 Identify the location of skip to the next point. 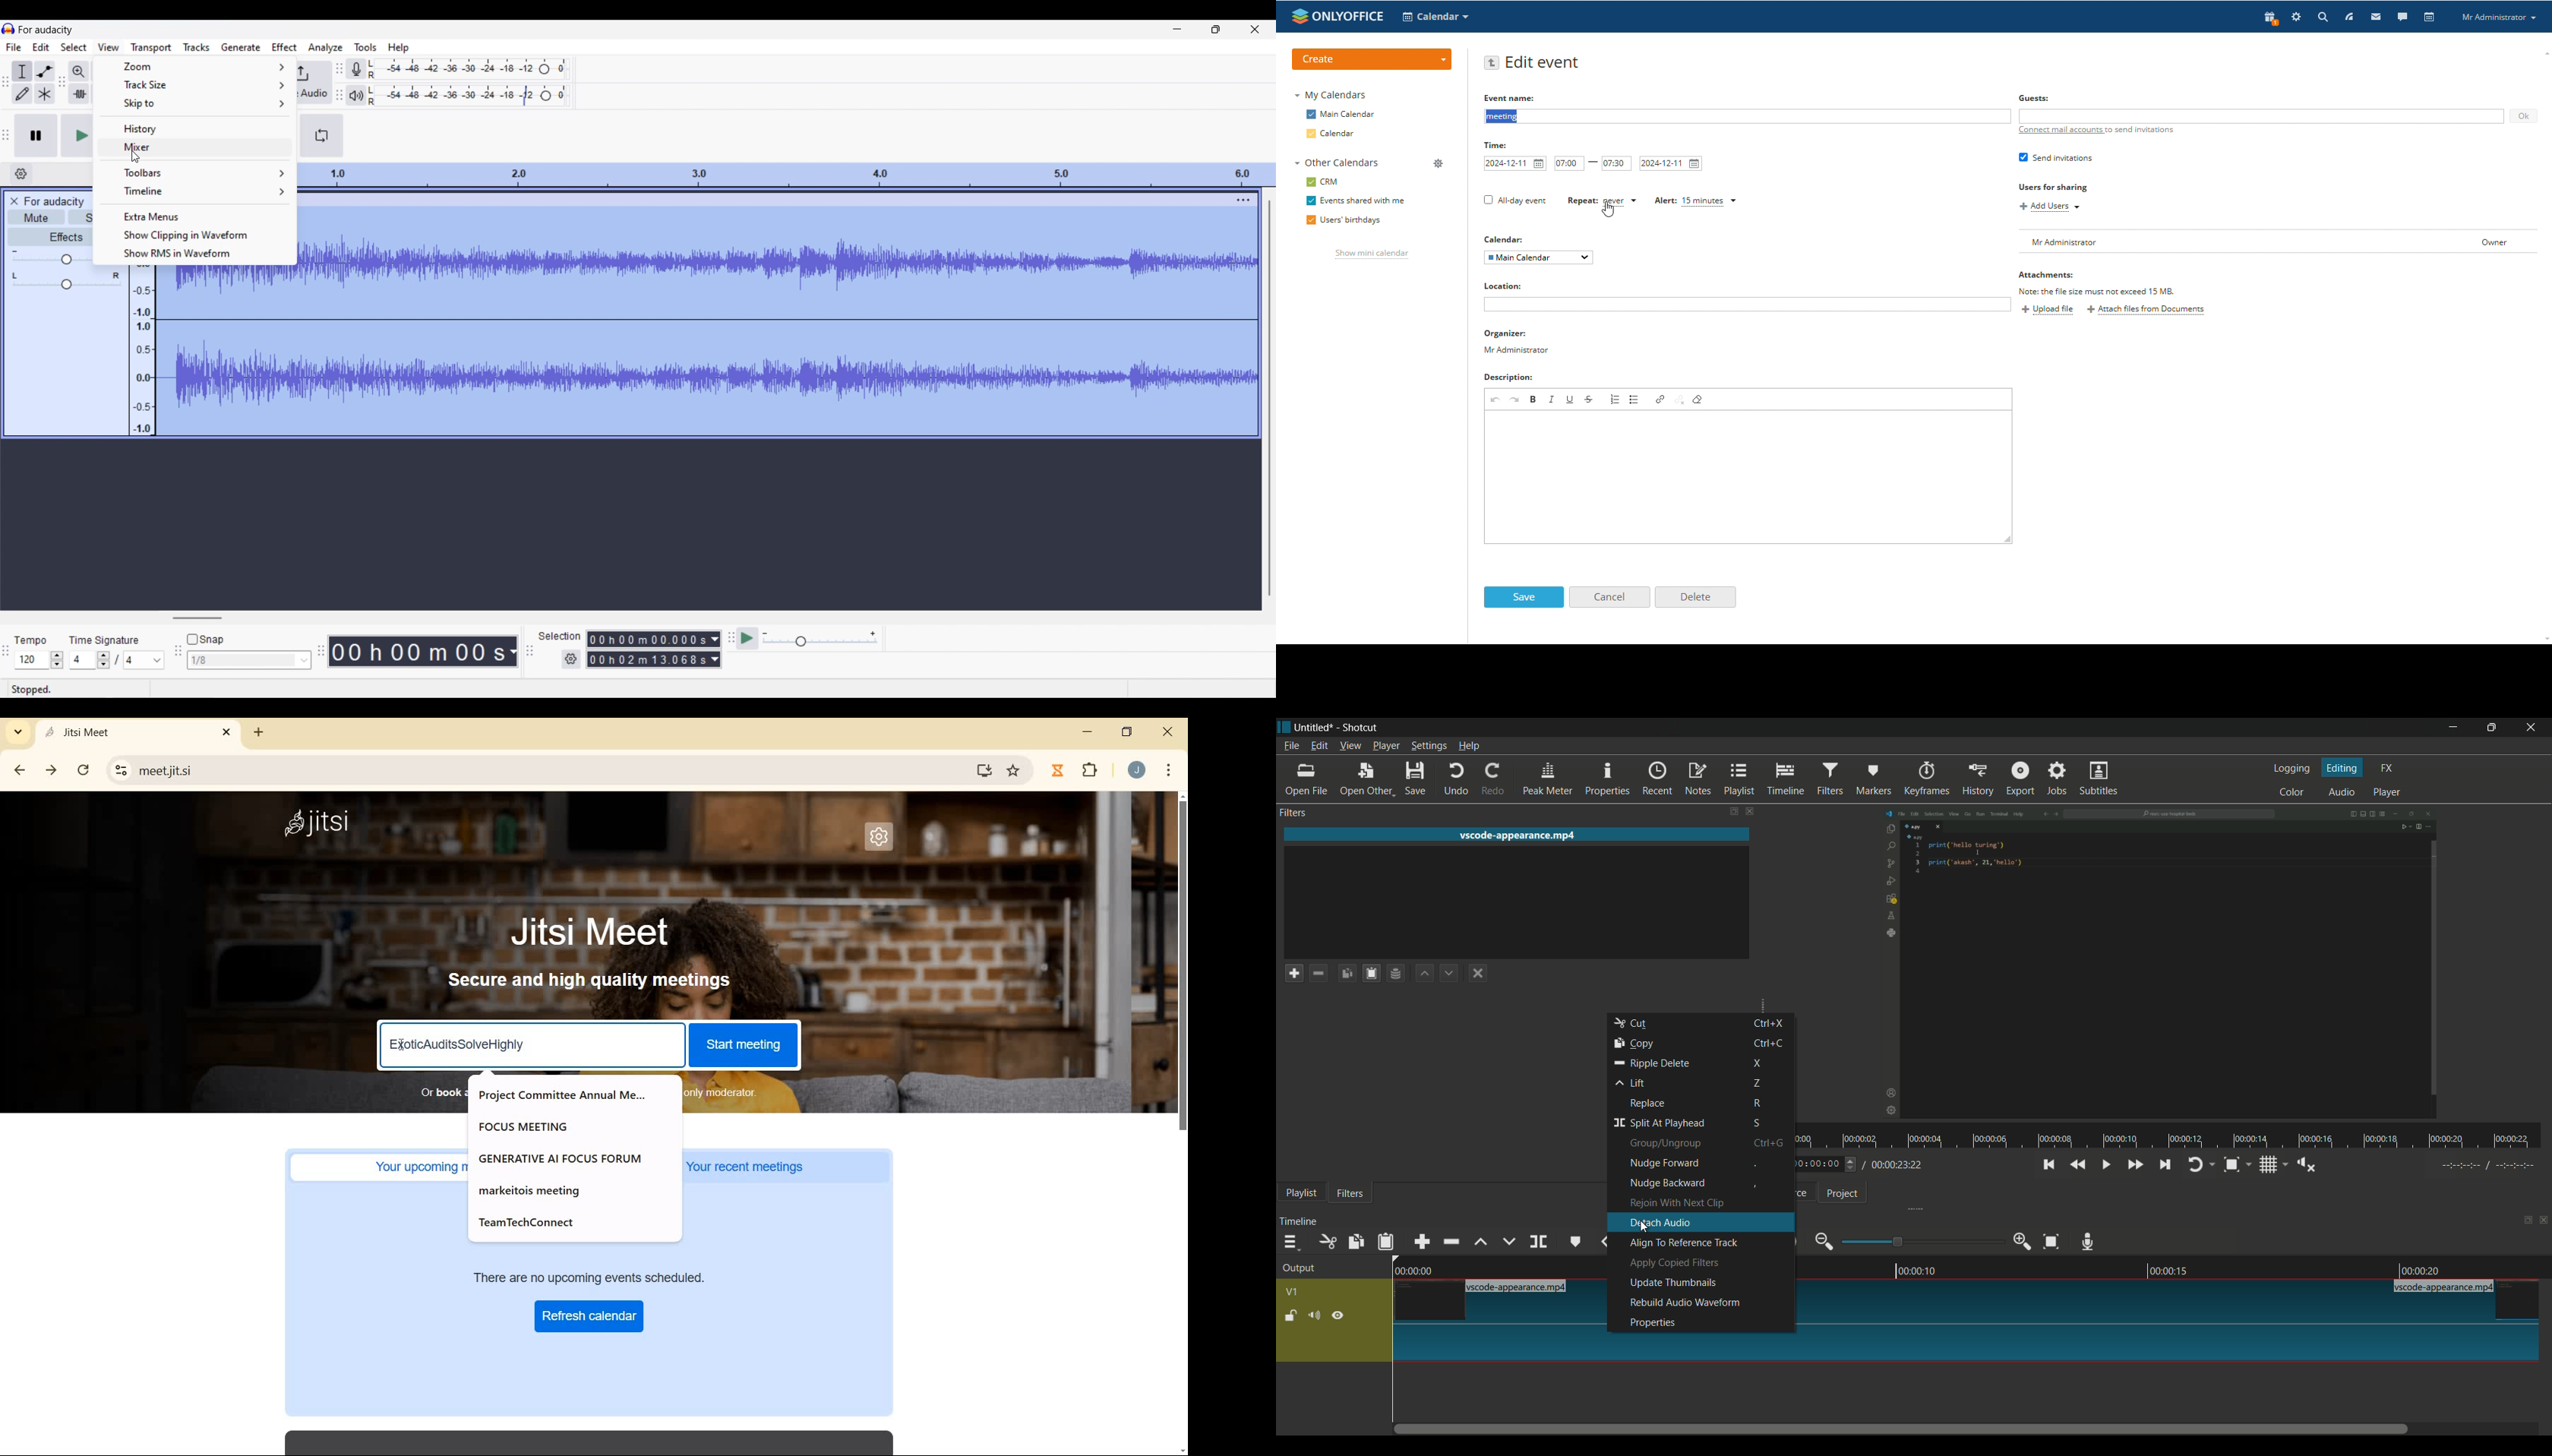
(2165, 1166).